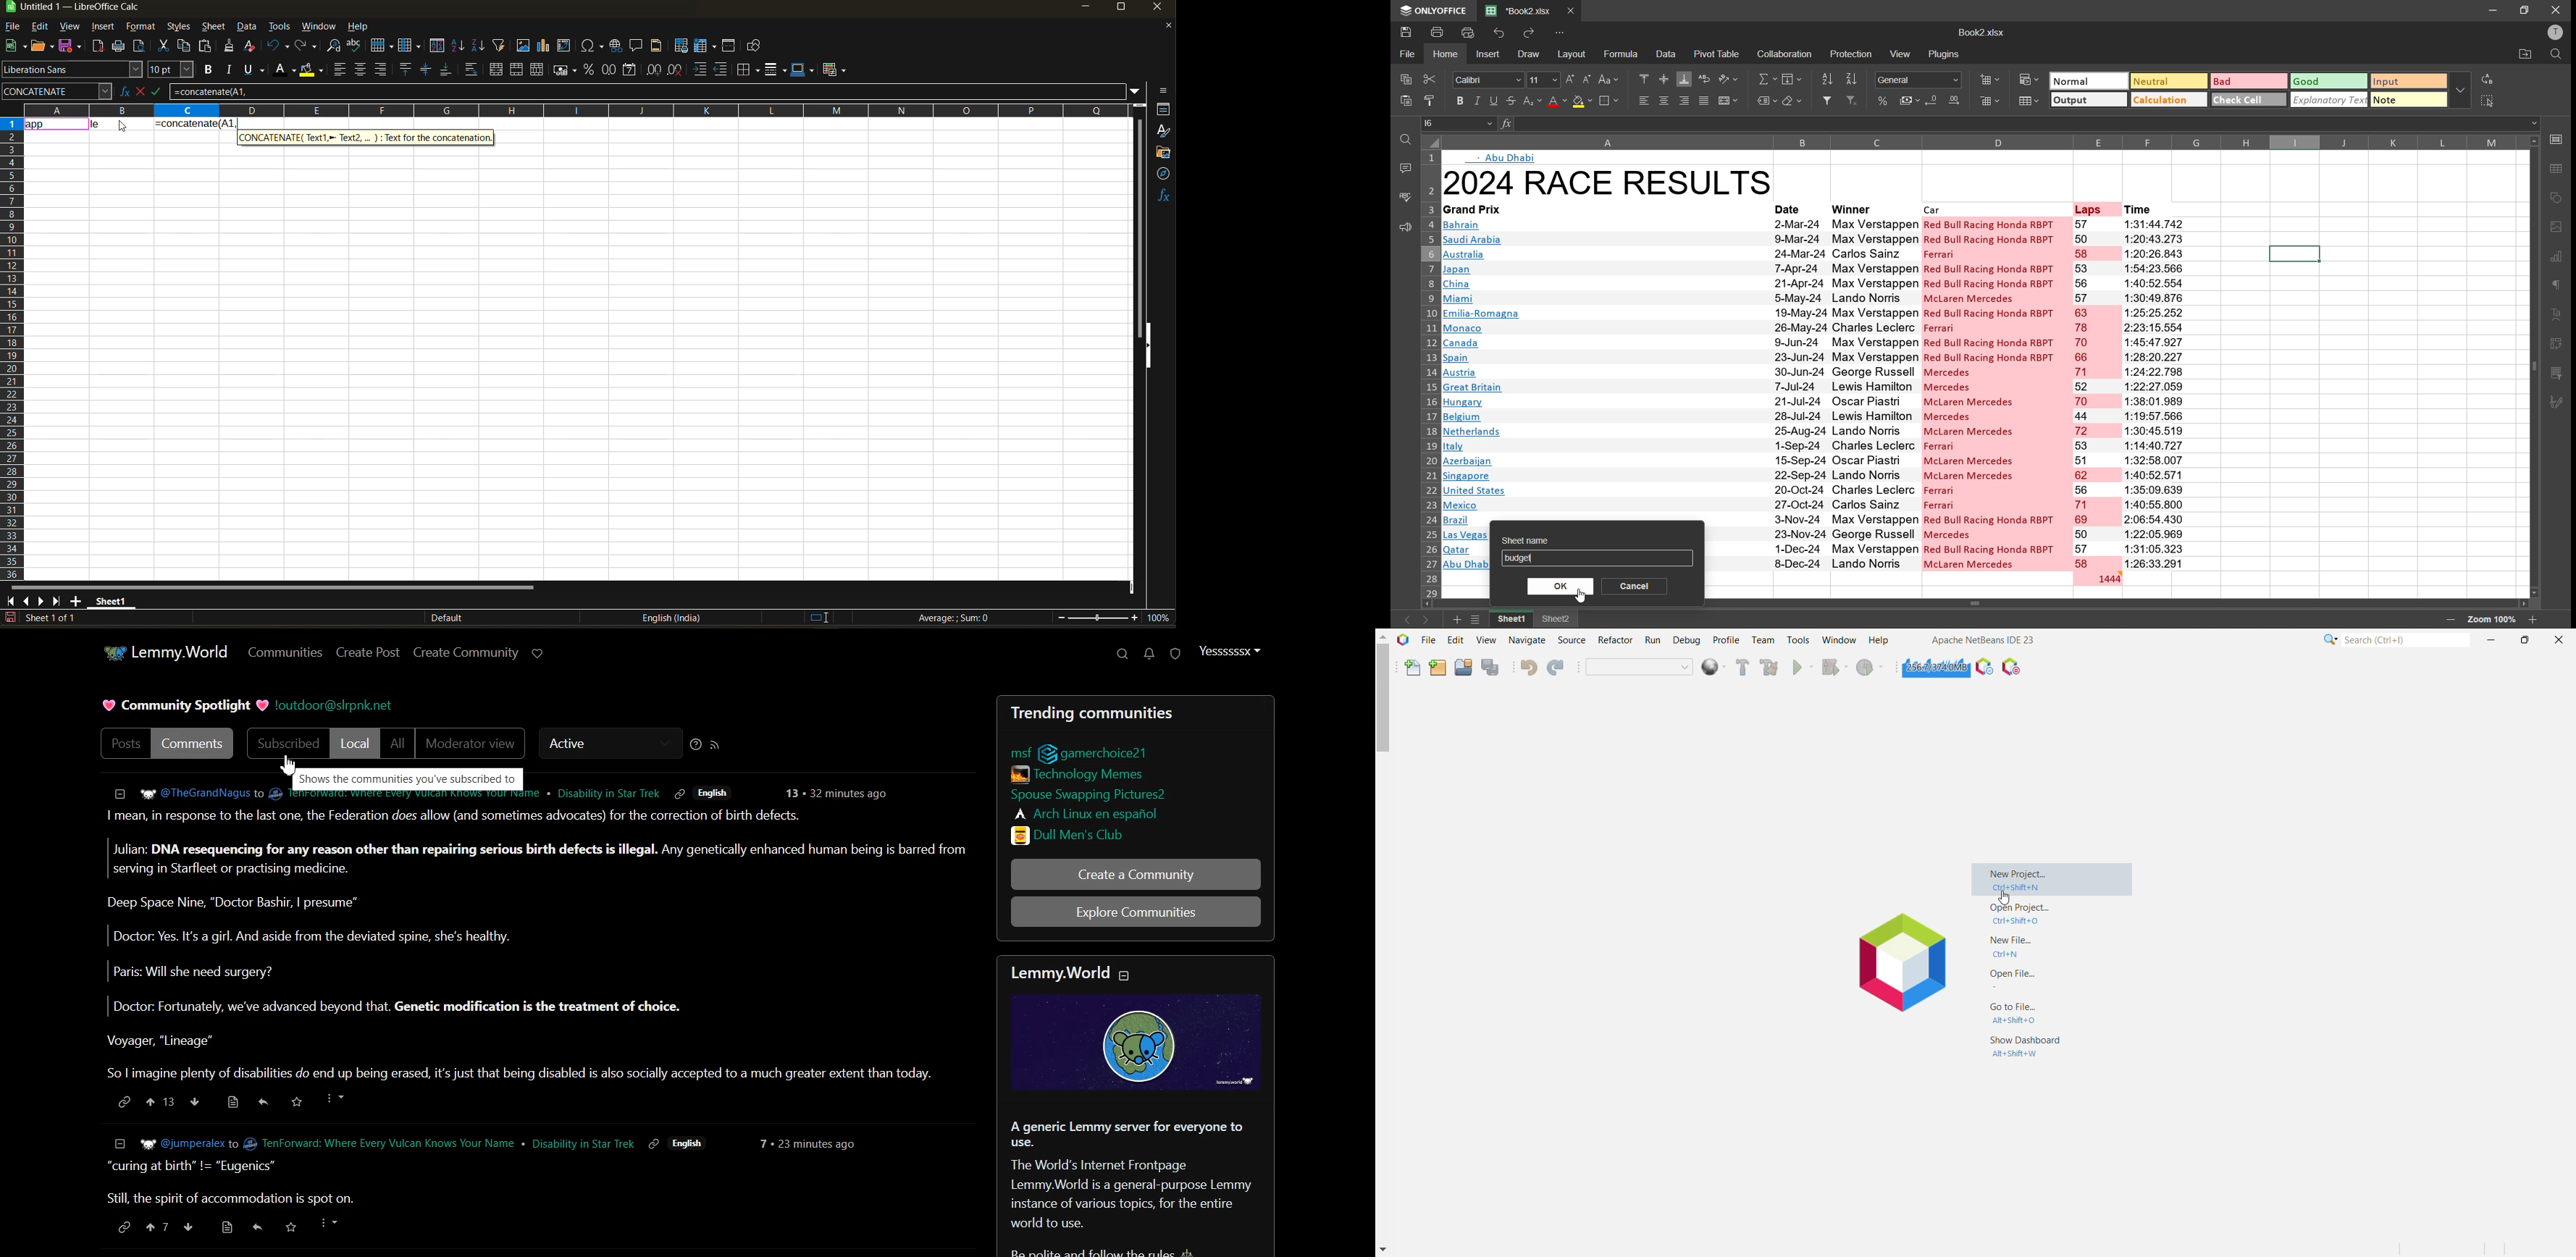 The width and height of the screenshot is (2576, 1260). I want to click on sort ascending , so click(1831, 81).